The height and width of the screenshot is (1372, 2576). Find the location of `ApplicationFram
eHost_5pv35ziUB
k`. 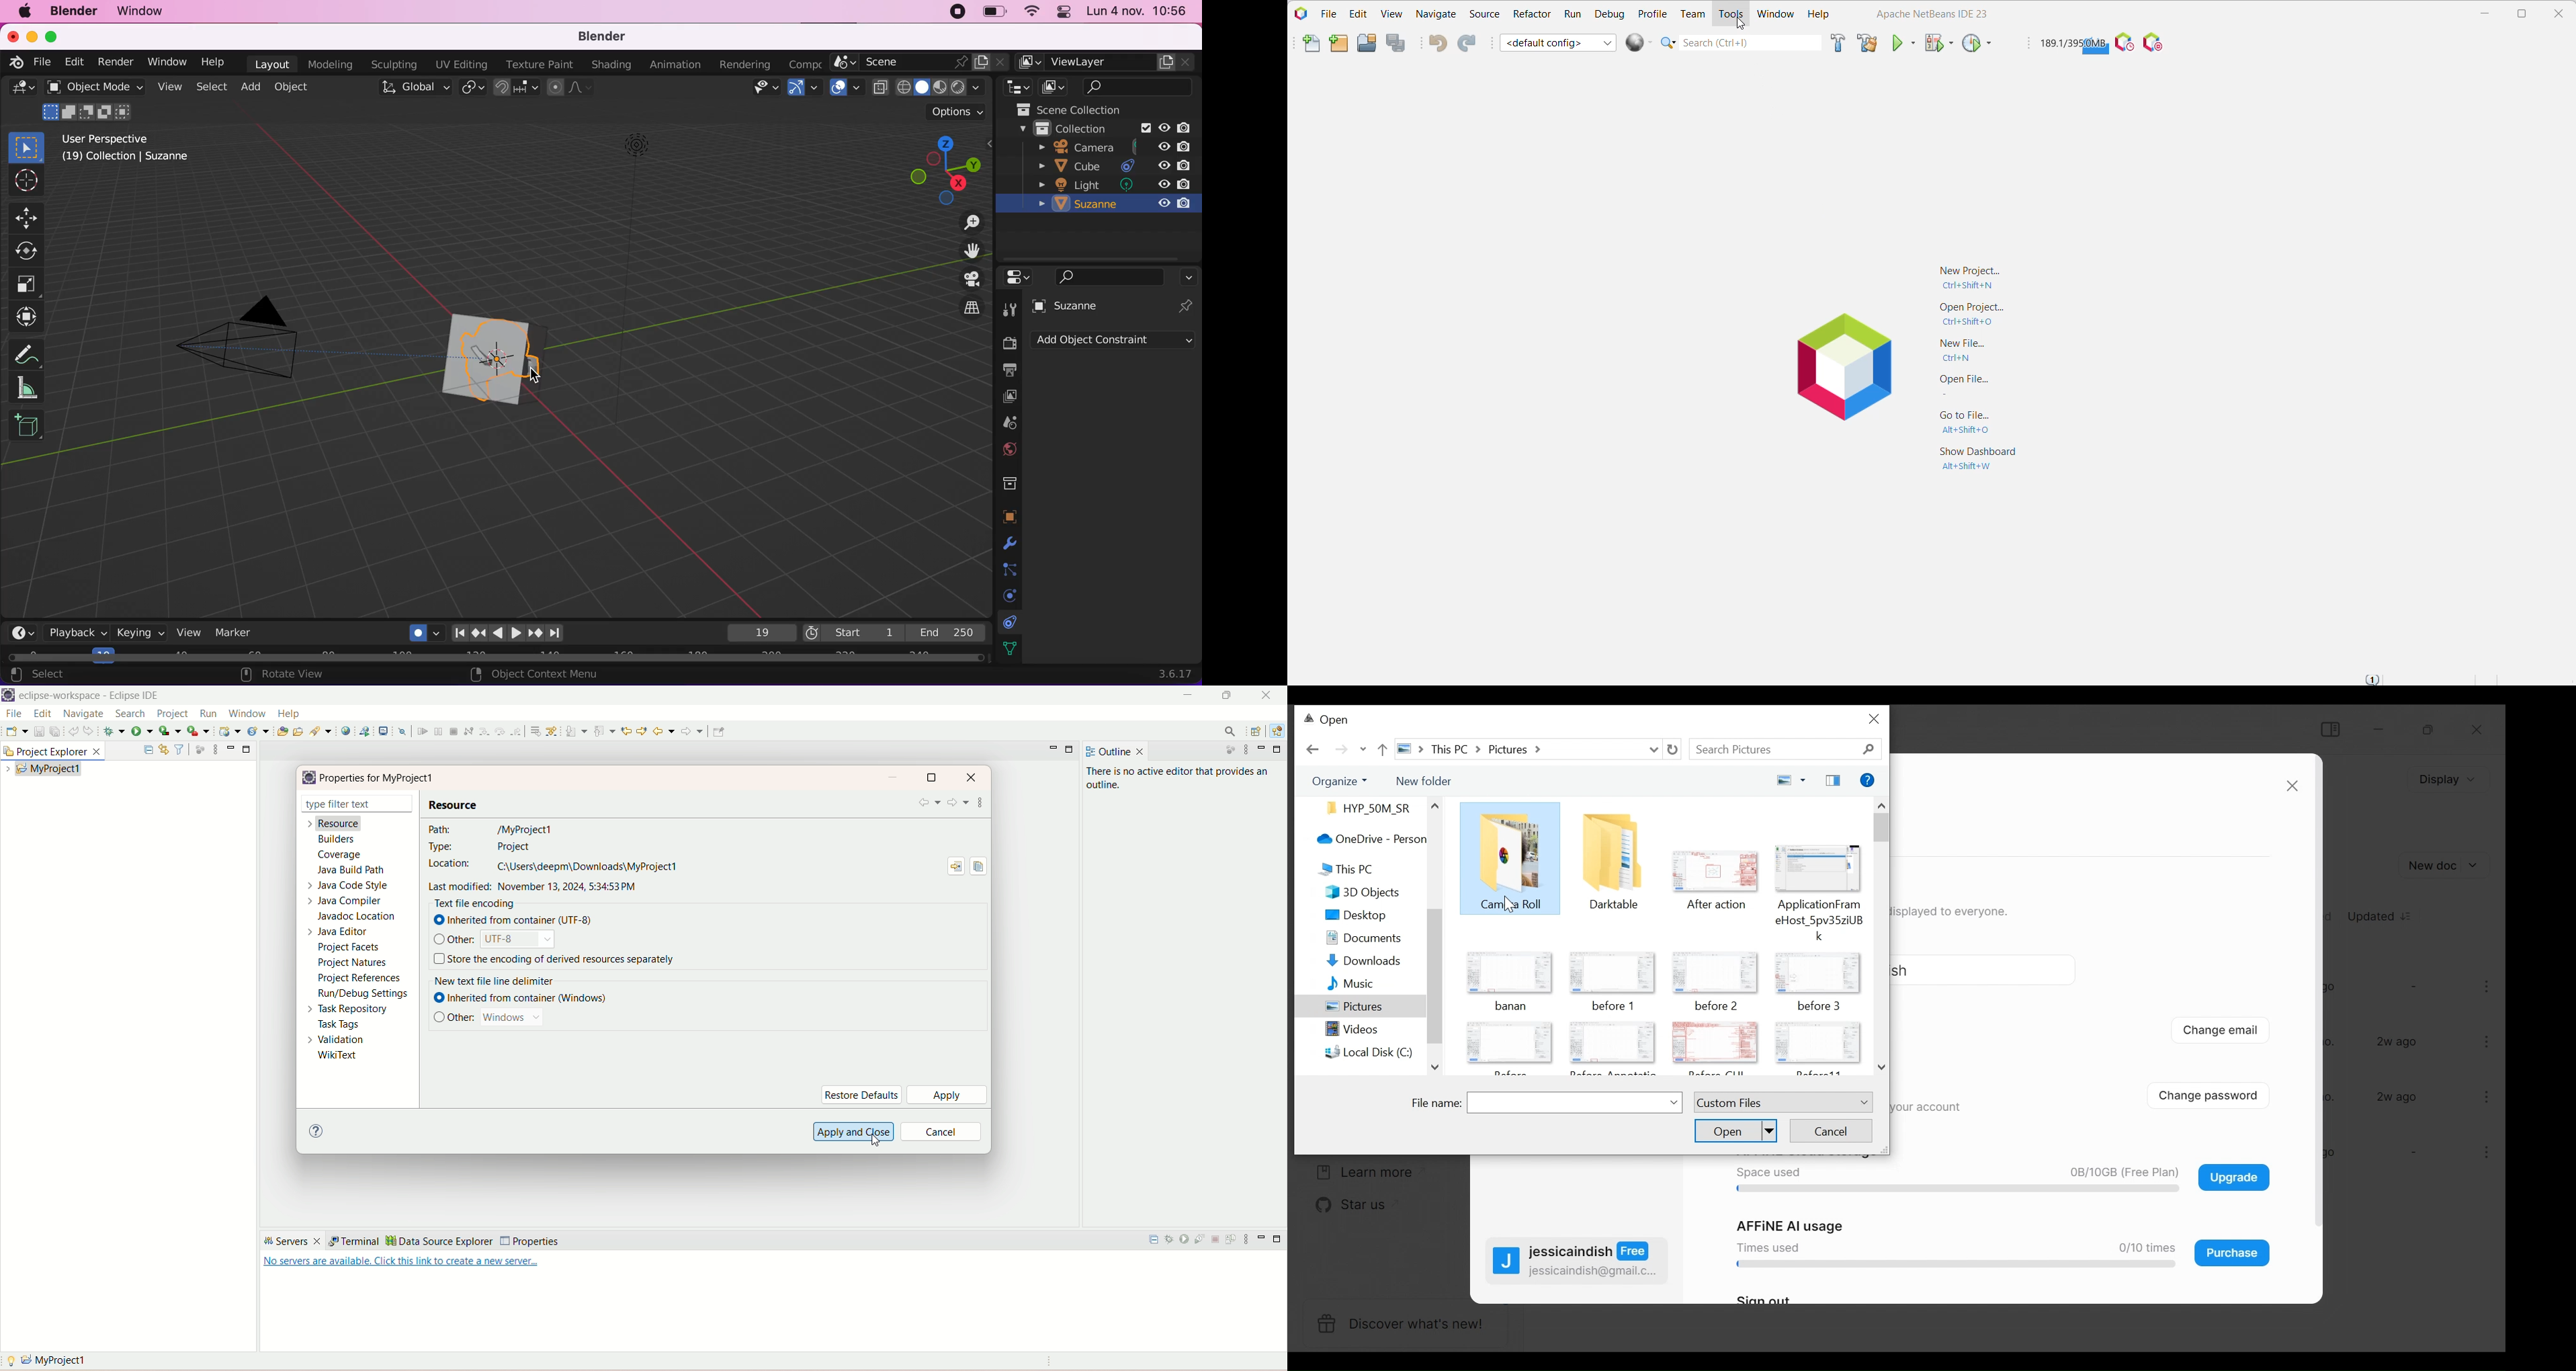

ApplicationFram
eHost_5pv35ziUB
k is located at coordinates (1820, 919).